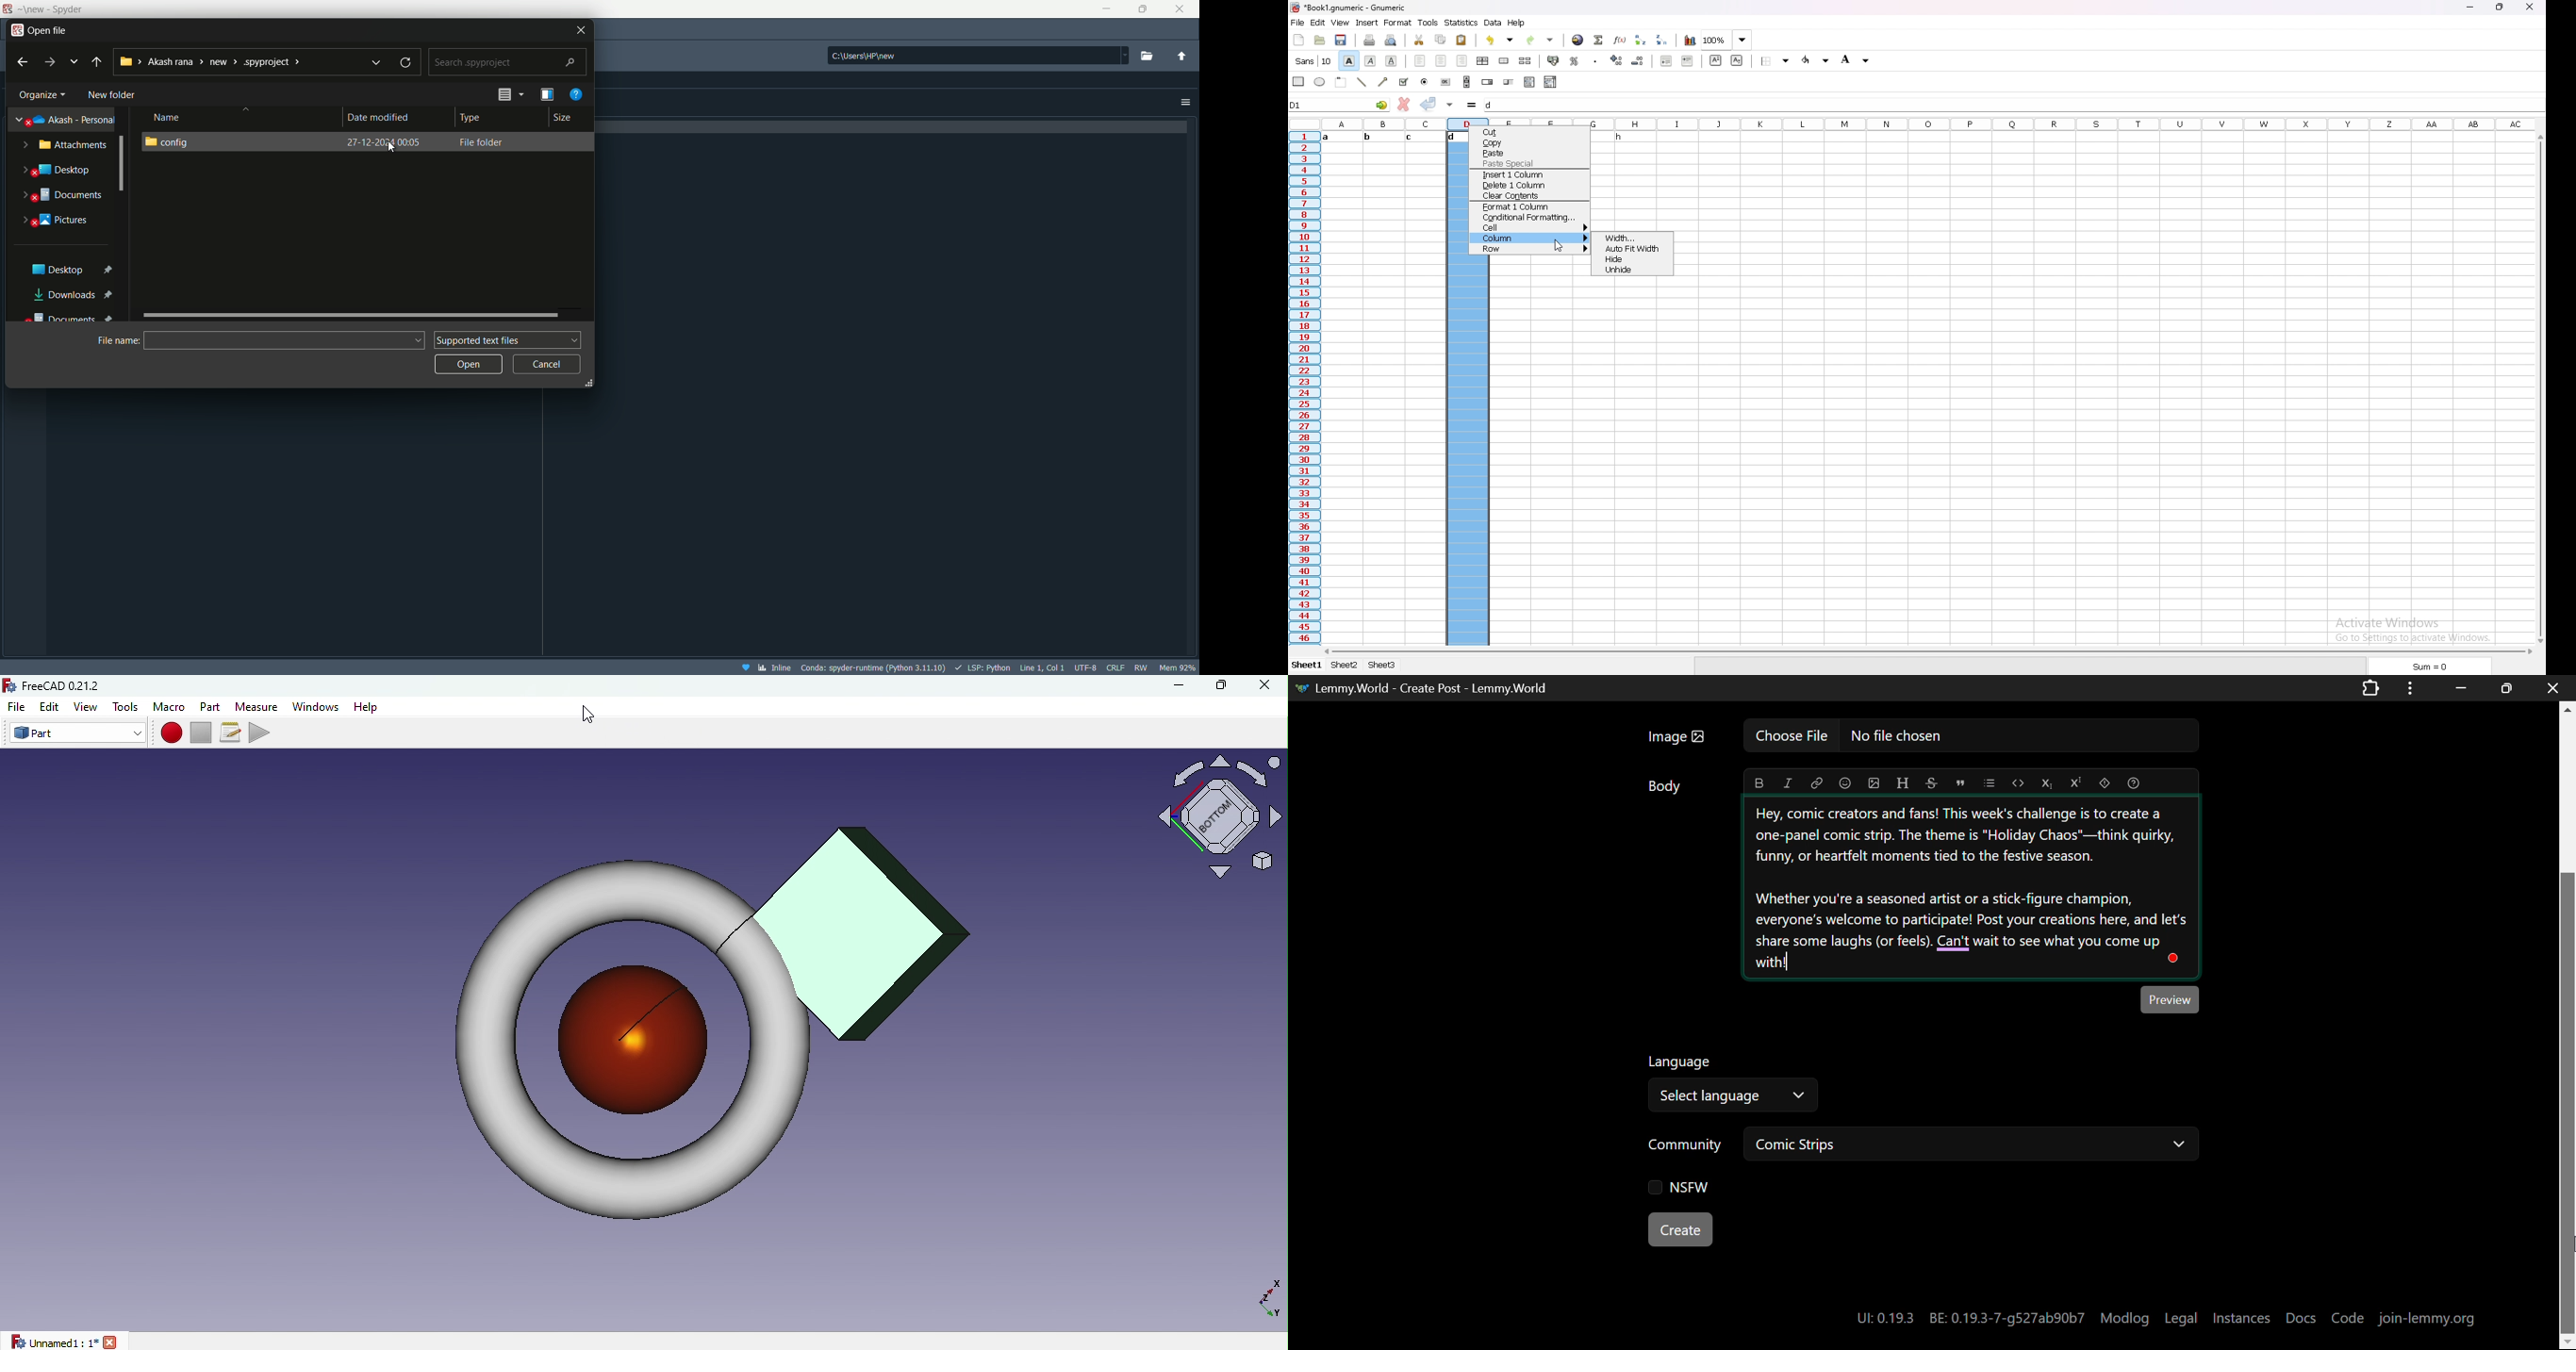 This screenshot has width=2576, height=1372. I want to click on row, so click(1529, 249).